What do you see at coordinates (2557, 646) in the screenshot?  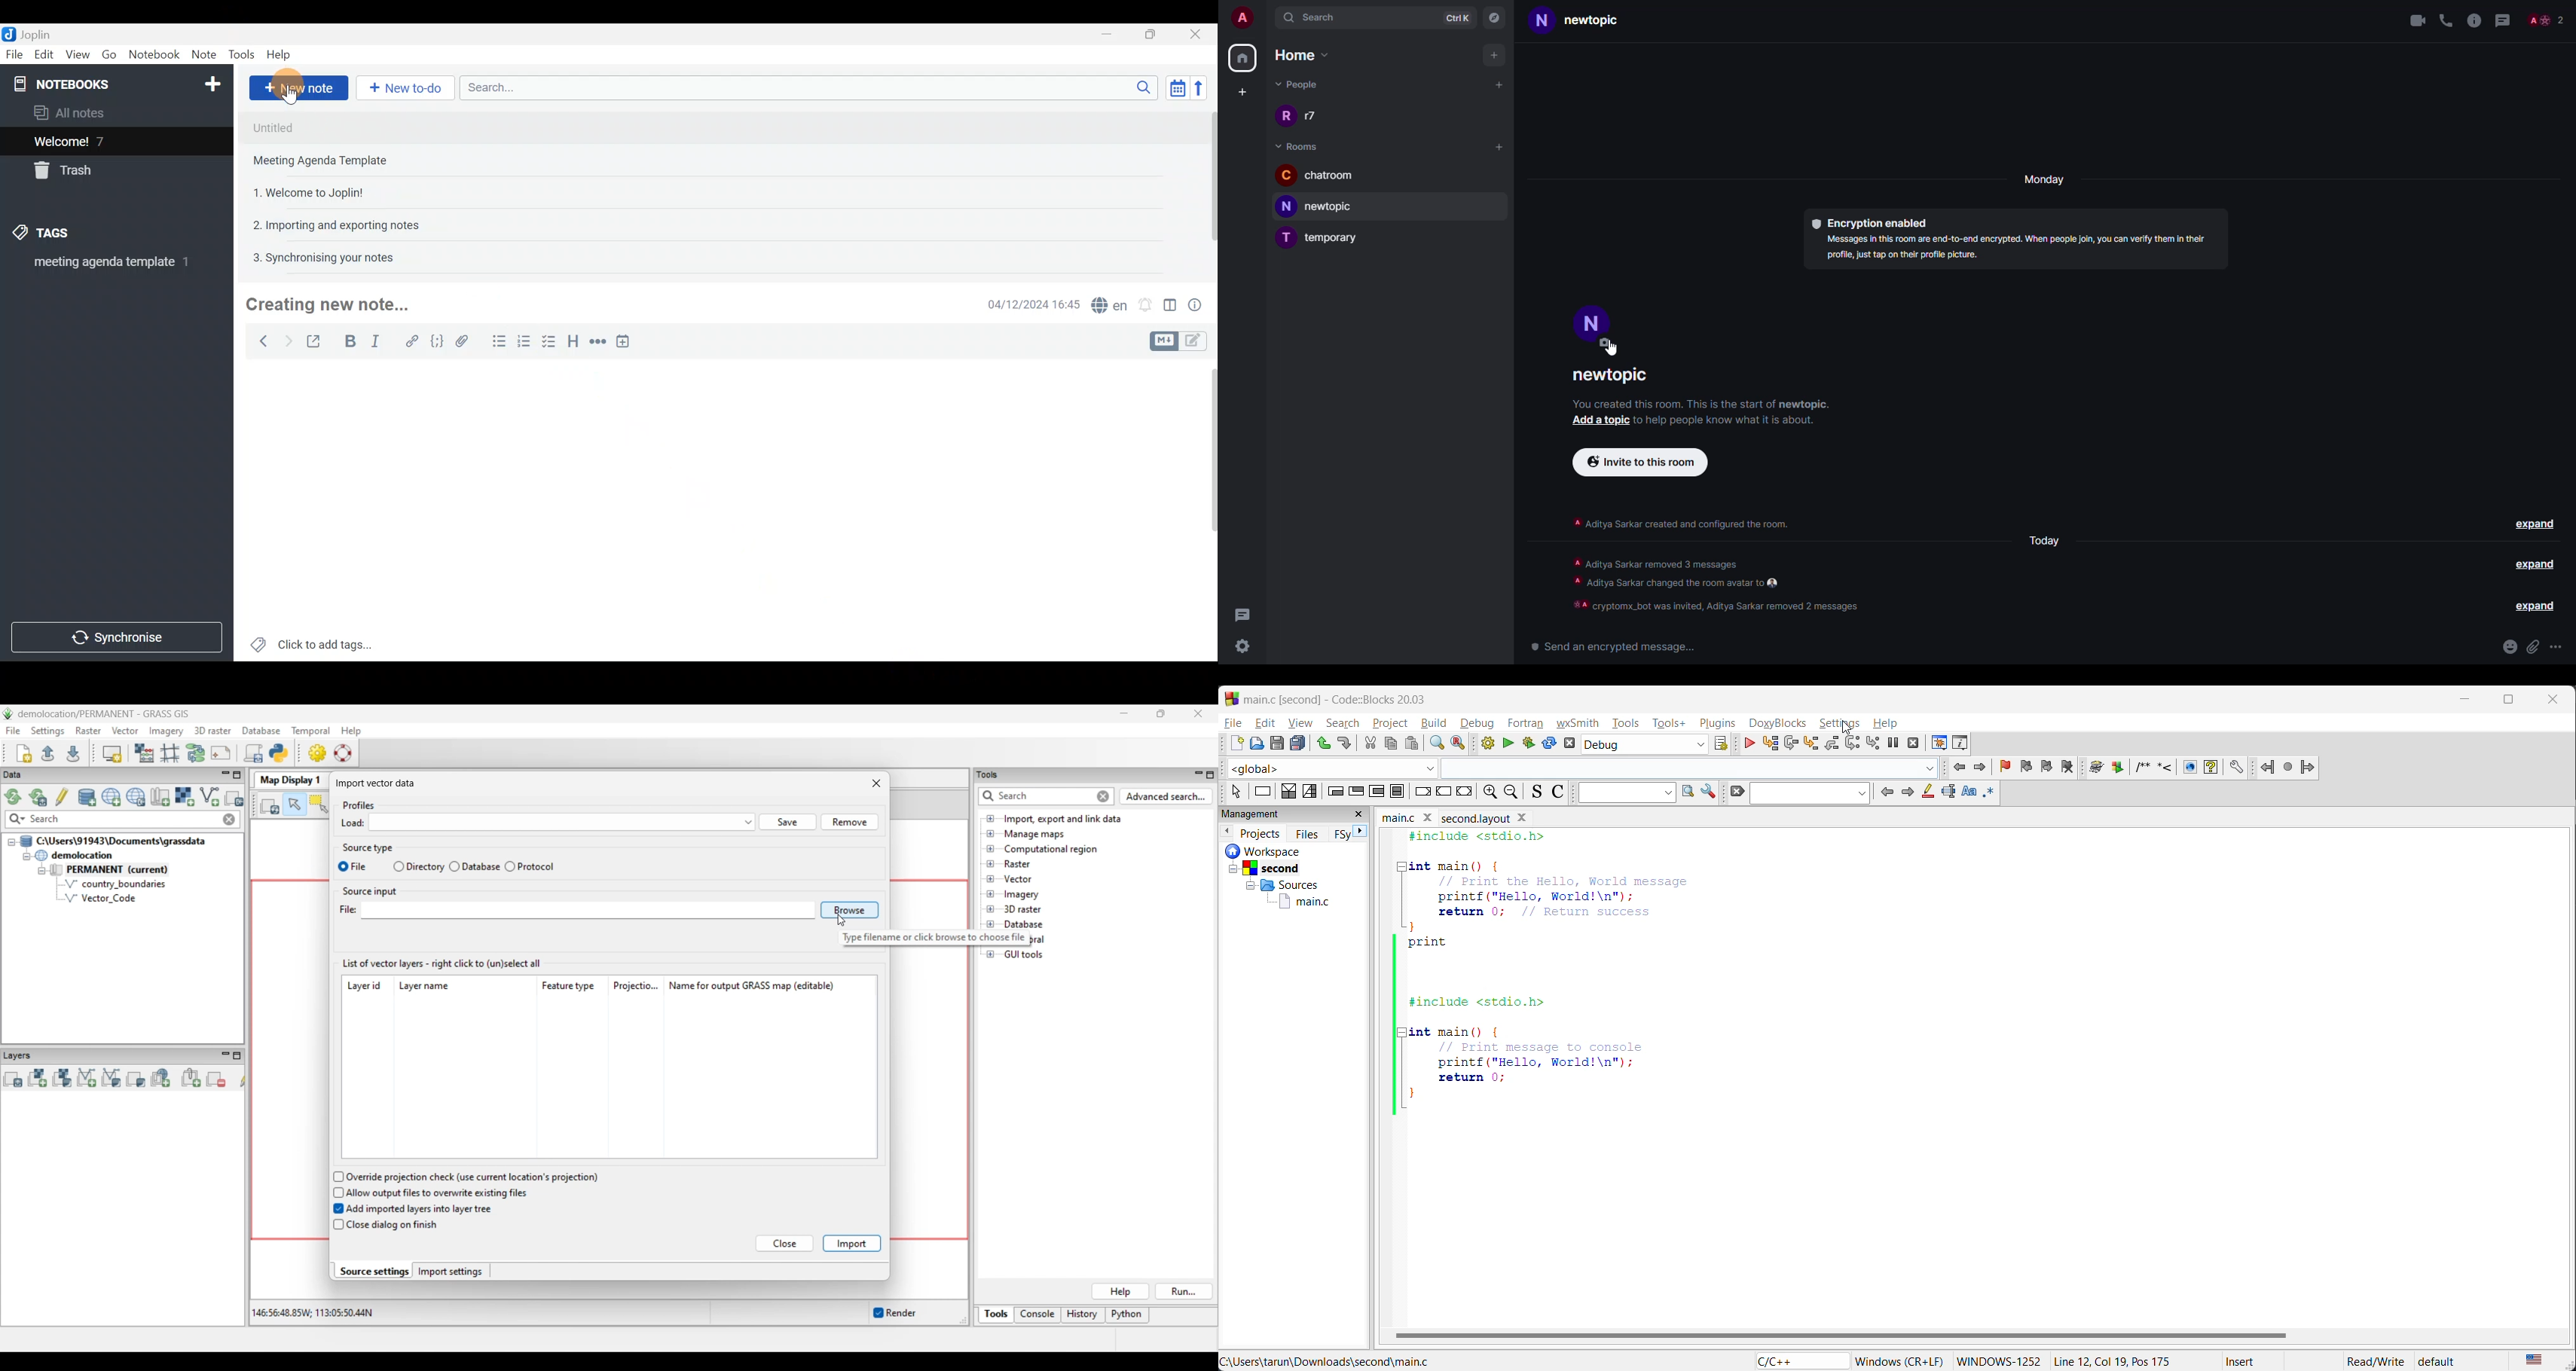 I see `more` at bounding box center [2557, 646].